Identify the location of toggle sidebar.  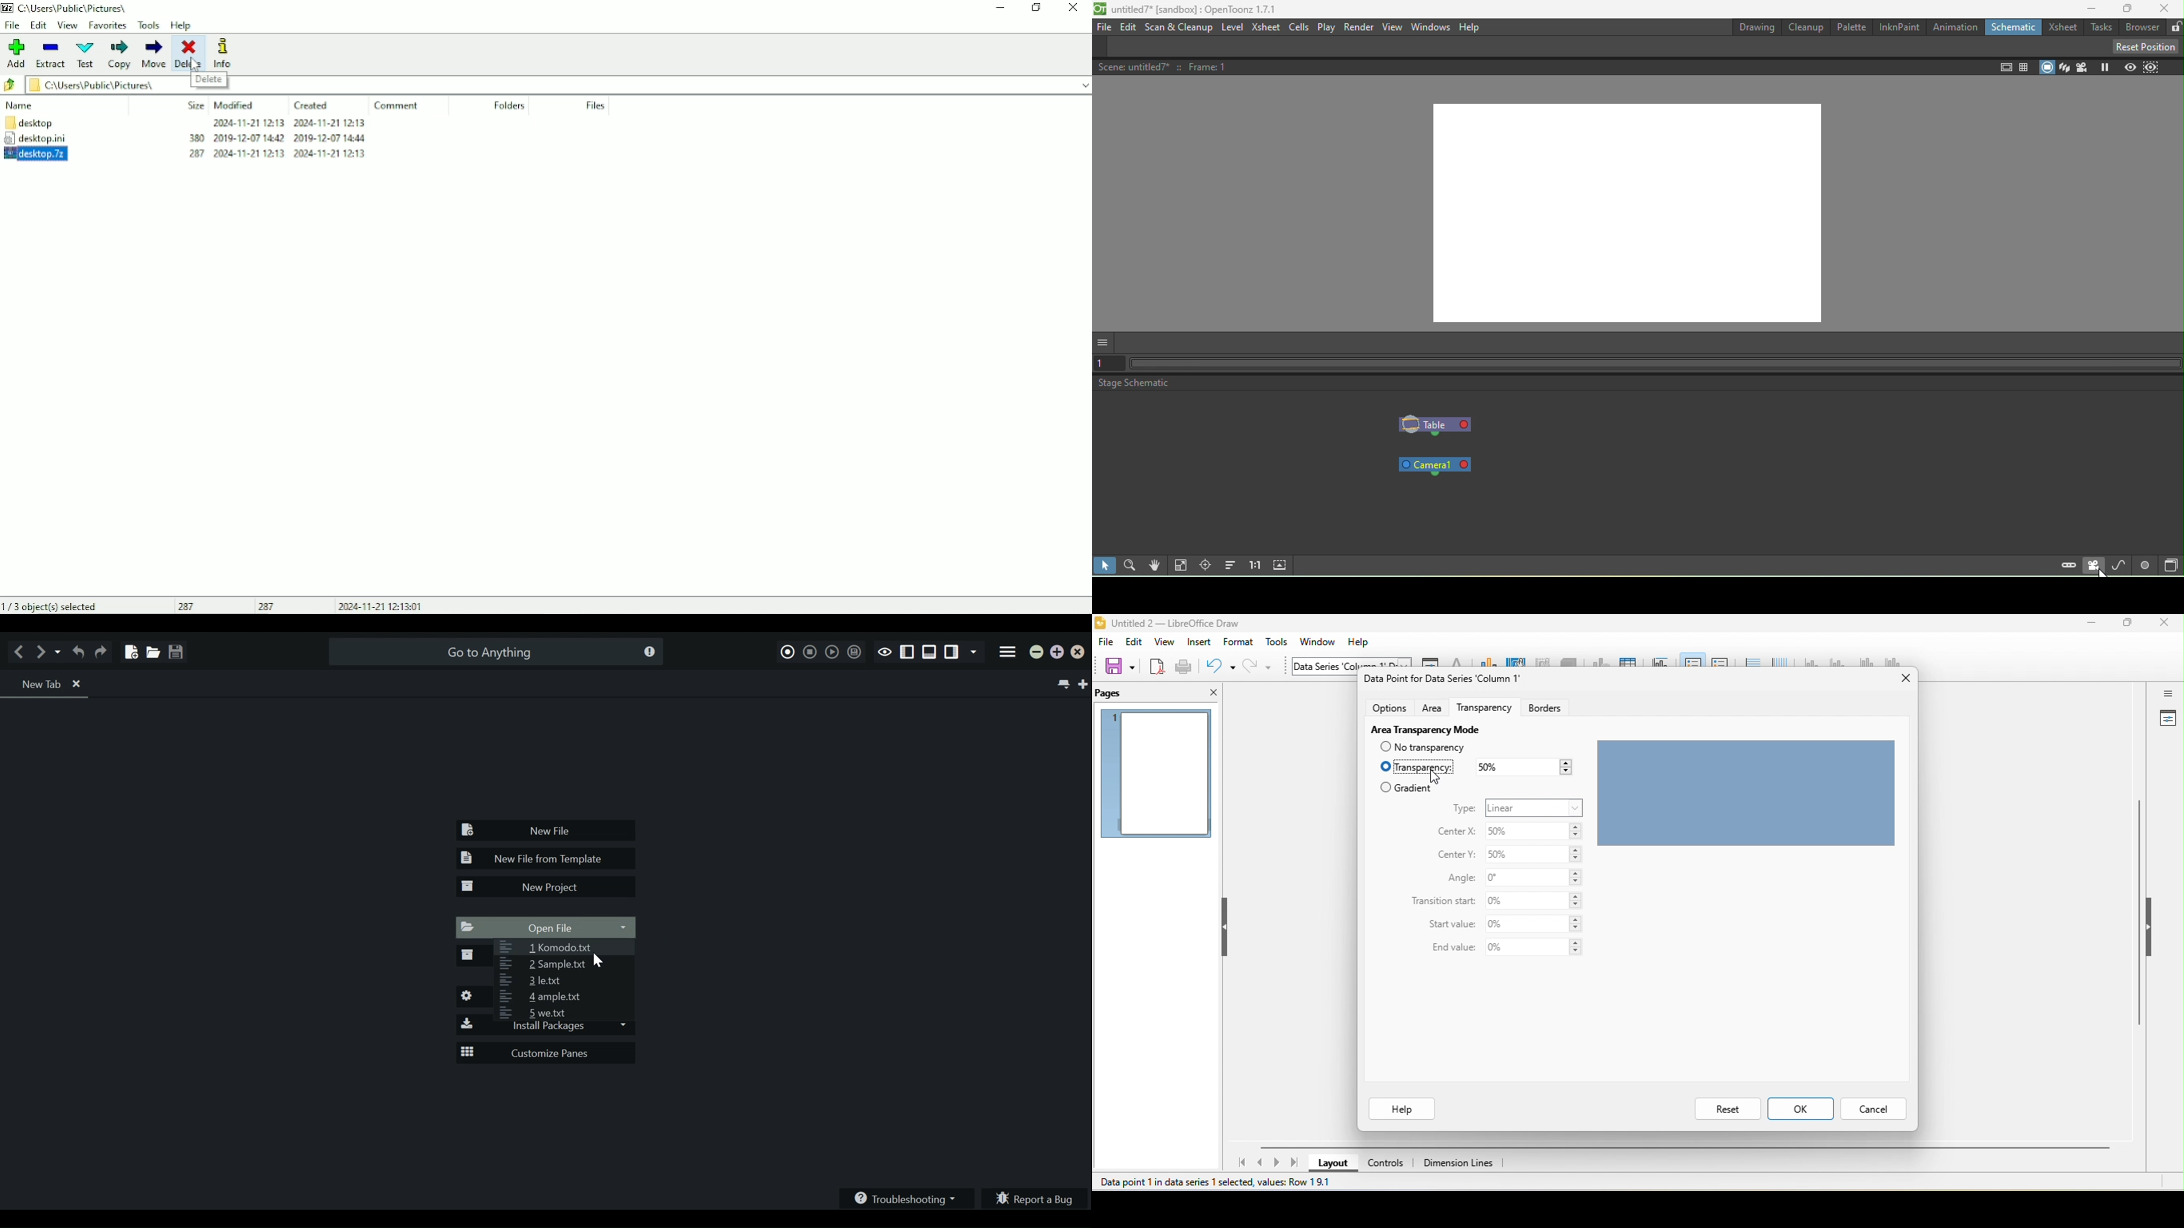
(2167, 693).